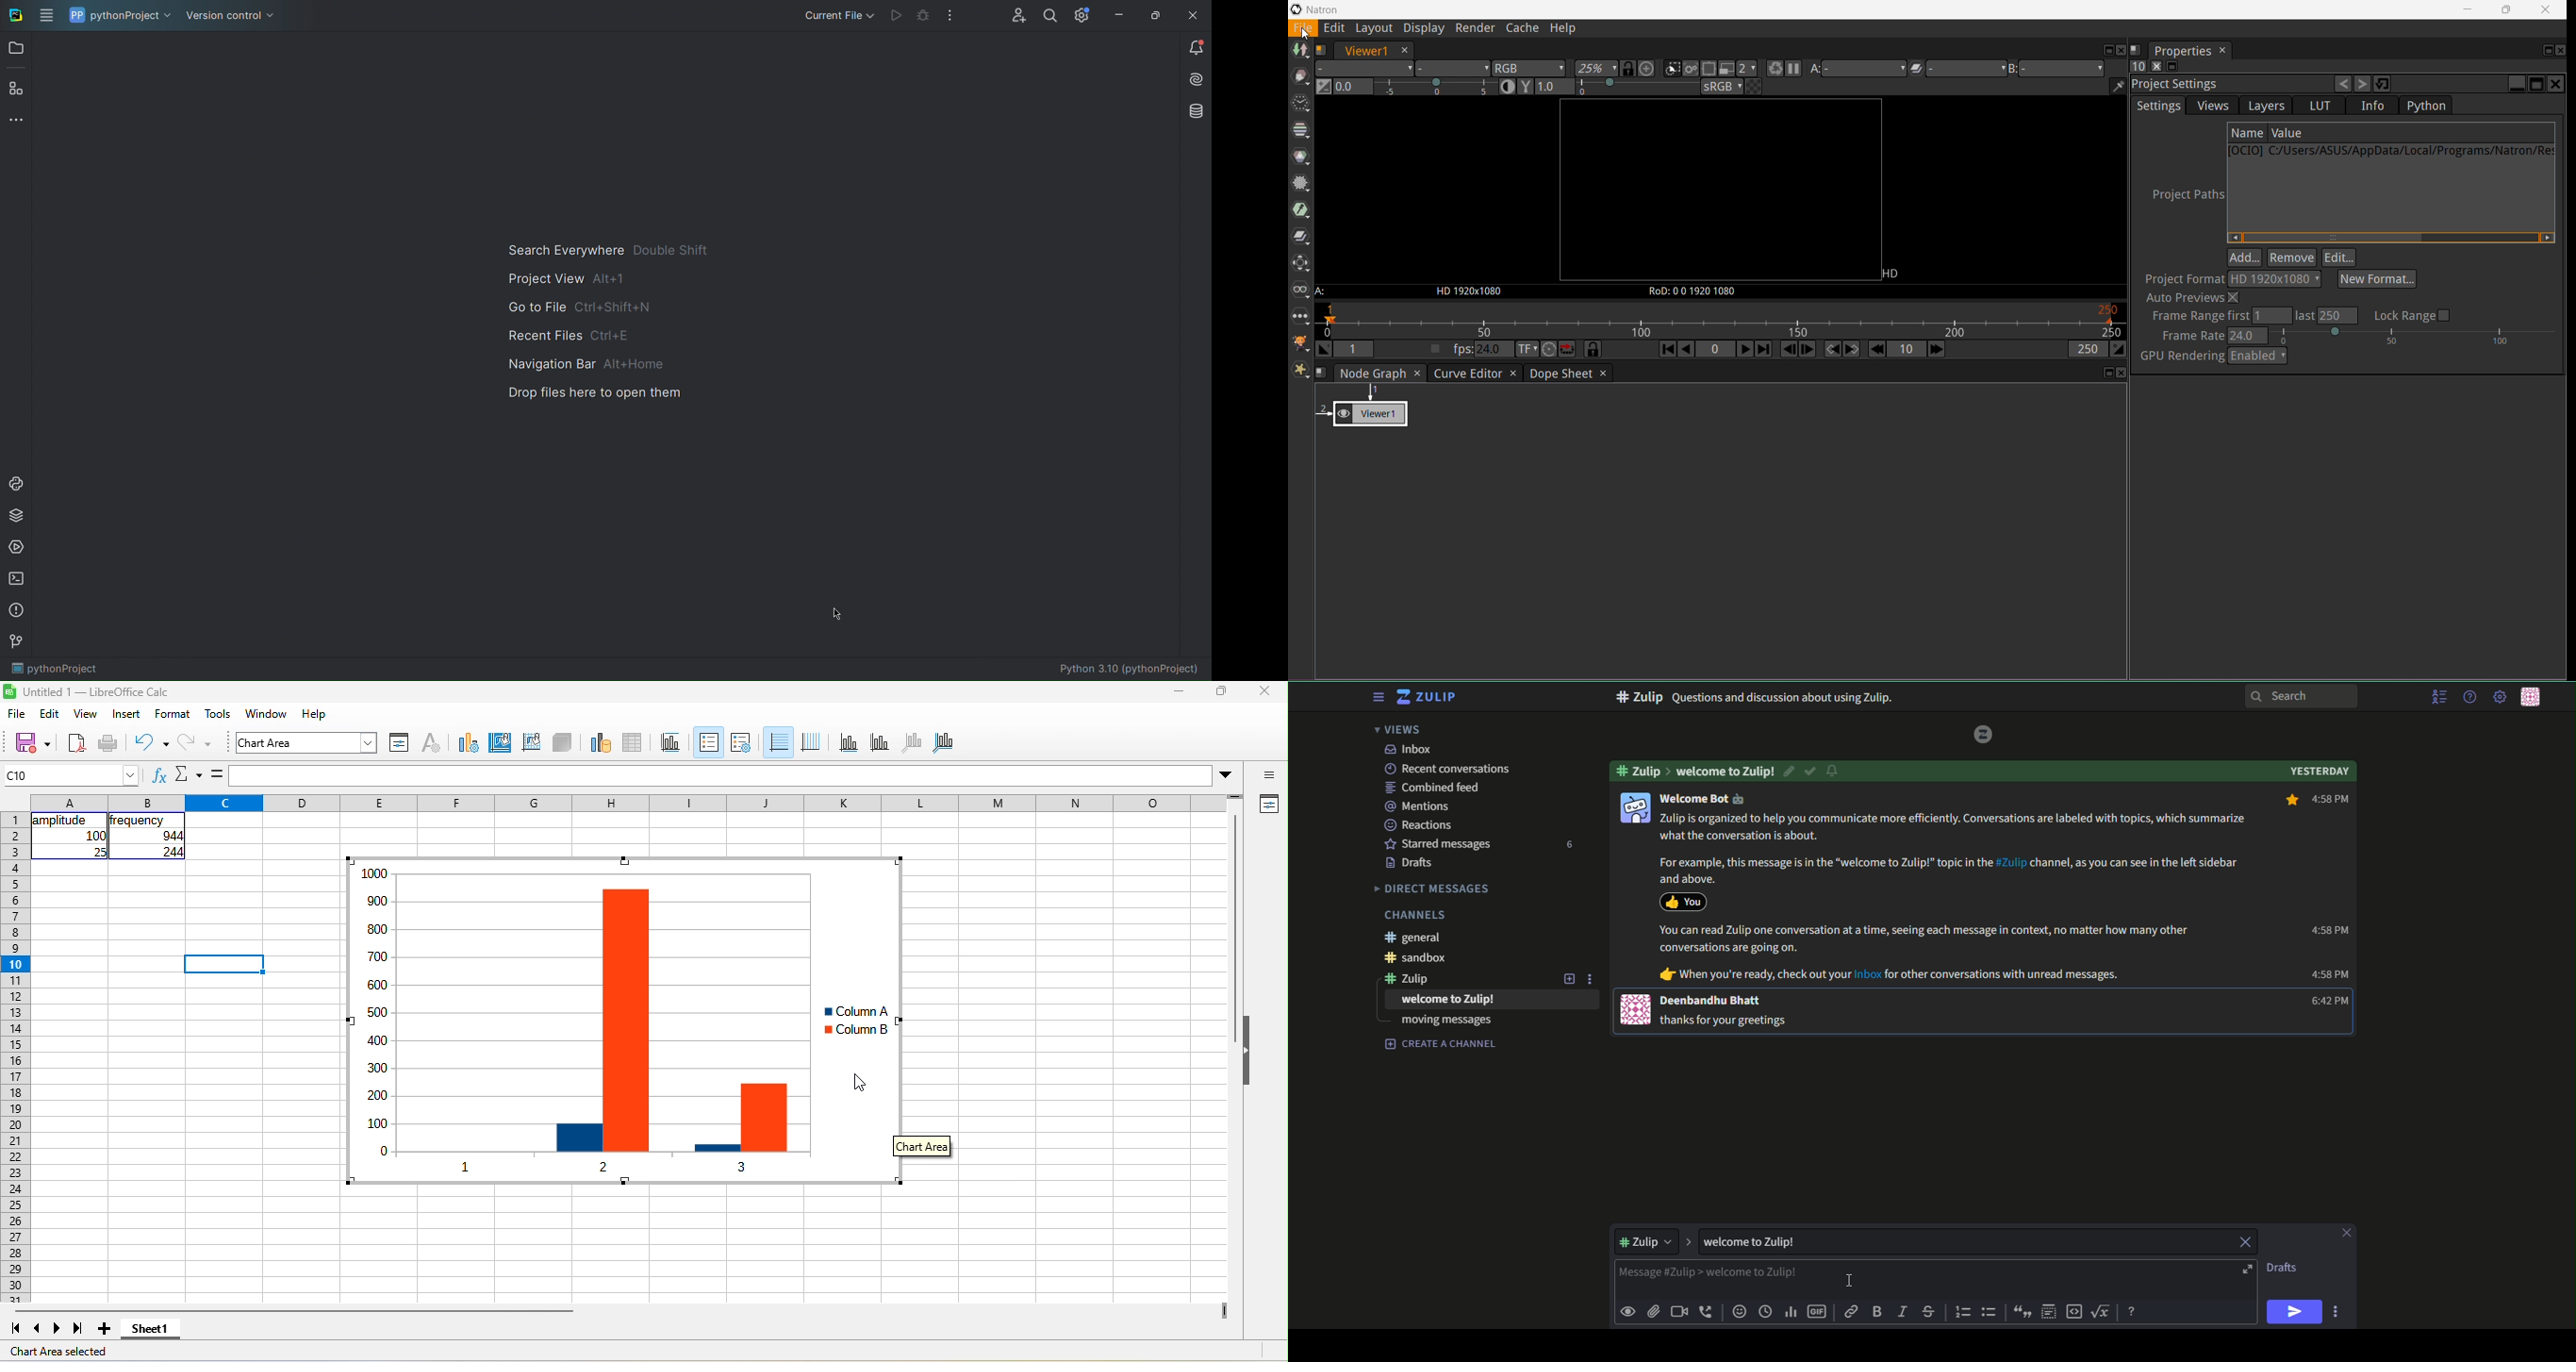 The width and height of the screenshot is (2576, 1372). What do you see at coordinates (1592, 978) in the screenshot?
I see `options` at bounding box center [1592, 978].